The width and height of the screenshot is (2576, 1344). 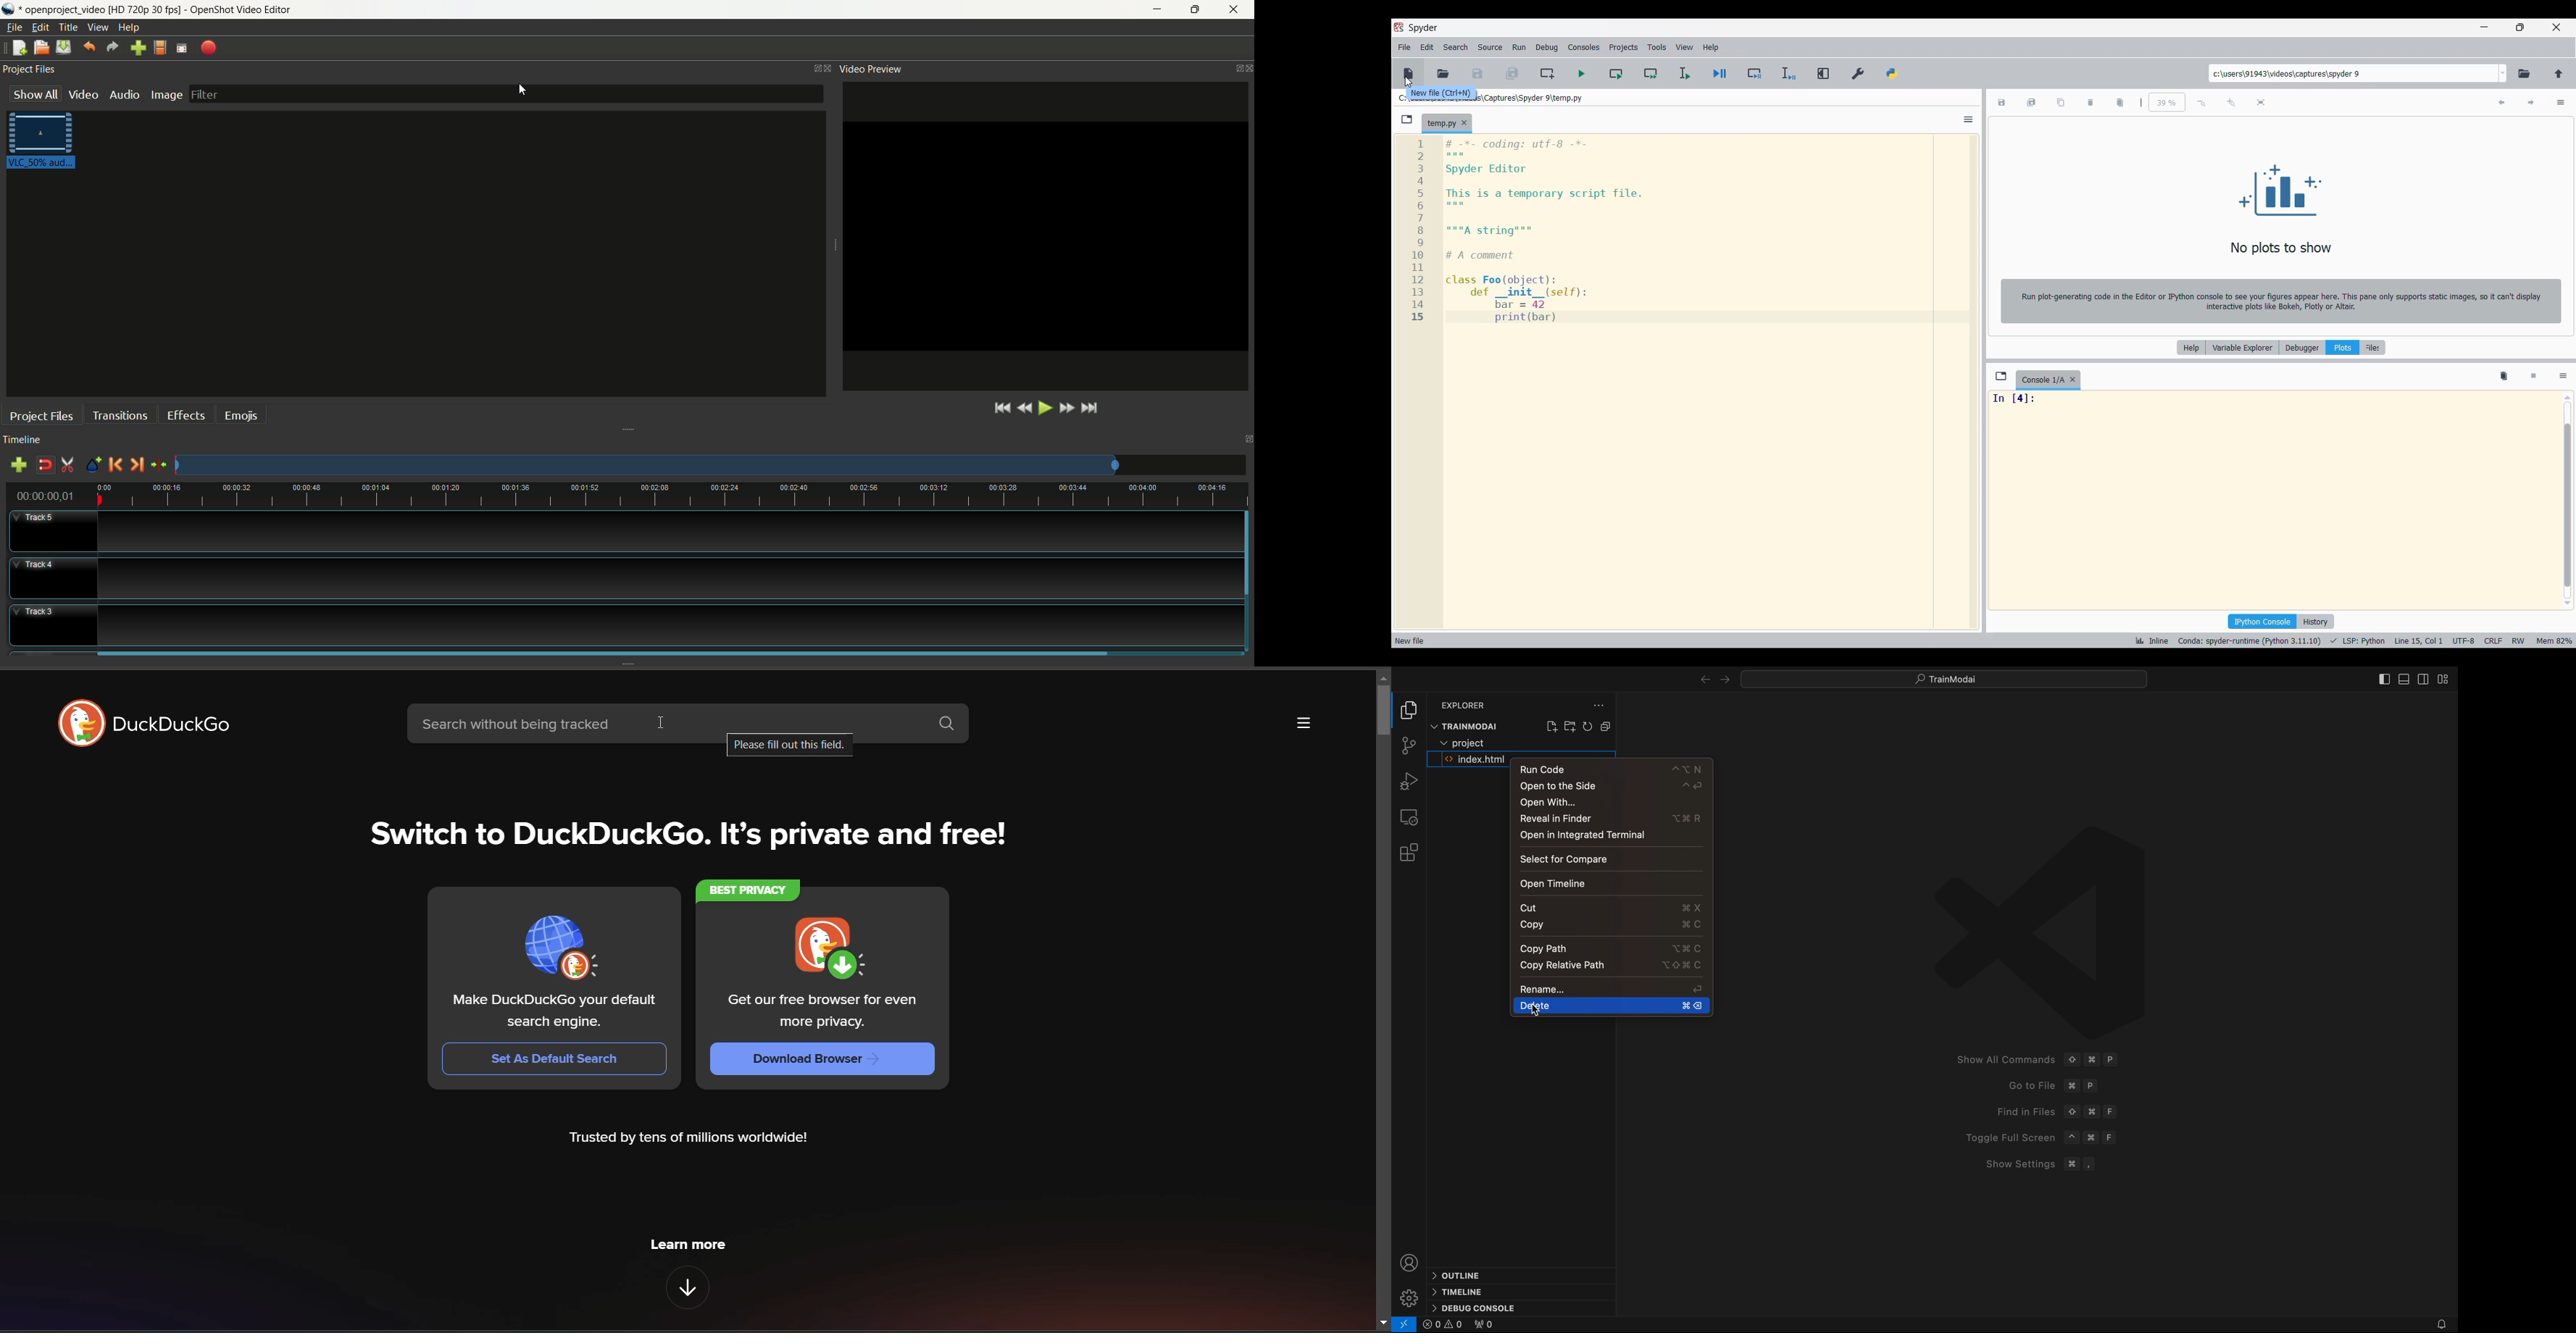 What do you see at coordinates (2032, 102) in the screenshot?
I see `Save all plots` at bounding box center [2032, 102].